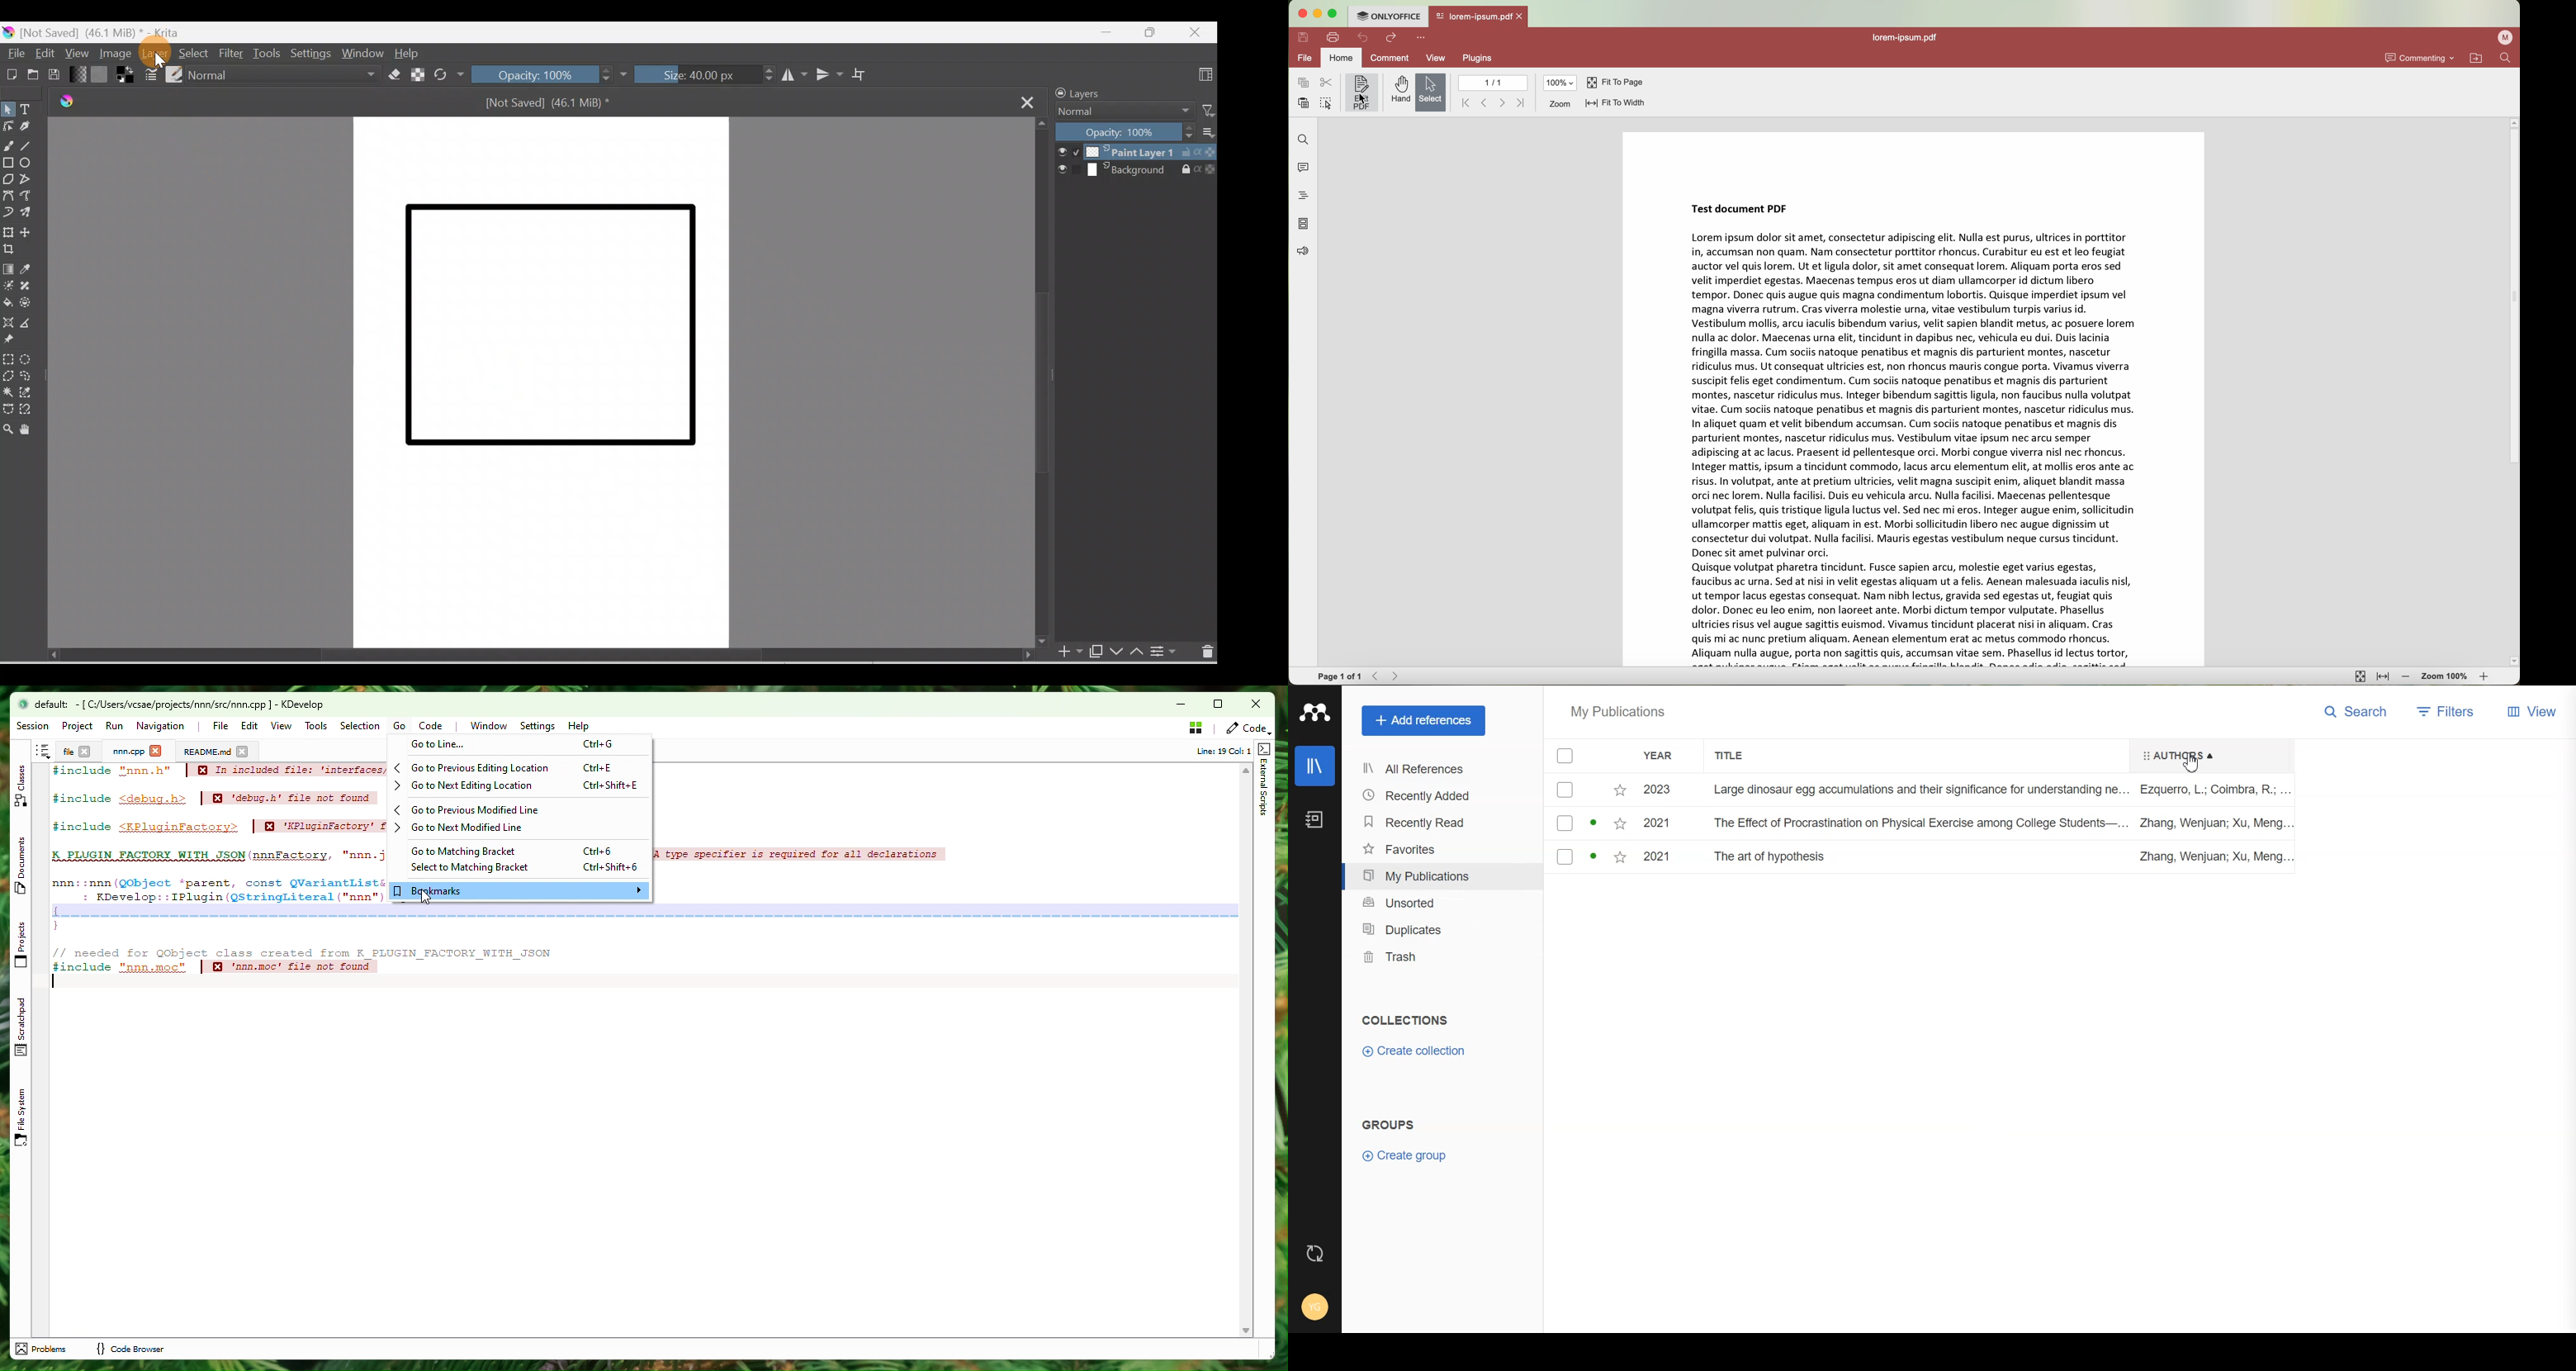 The height and width of the screenshot is (1372, 2576). Describe the element at coordinates (2446, 676) in the screenshot. I see `zoom 100%` at that location.